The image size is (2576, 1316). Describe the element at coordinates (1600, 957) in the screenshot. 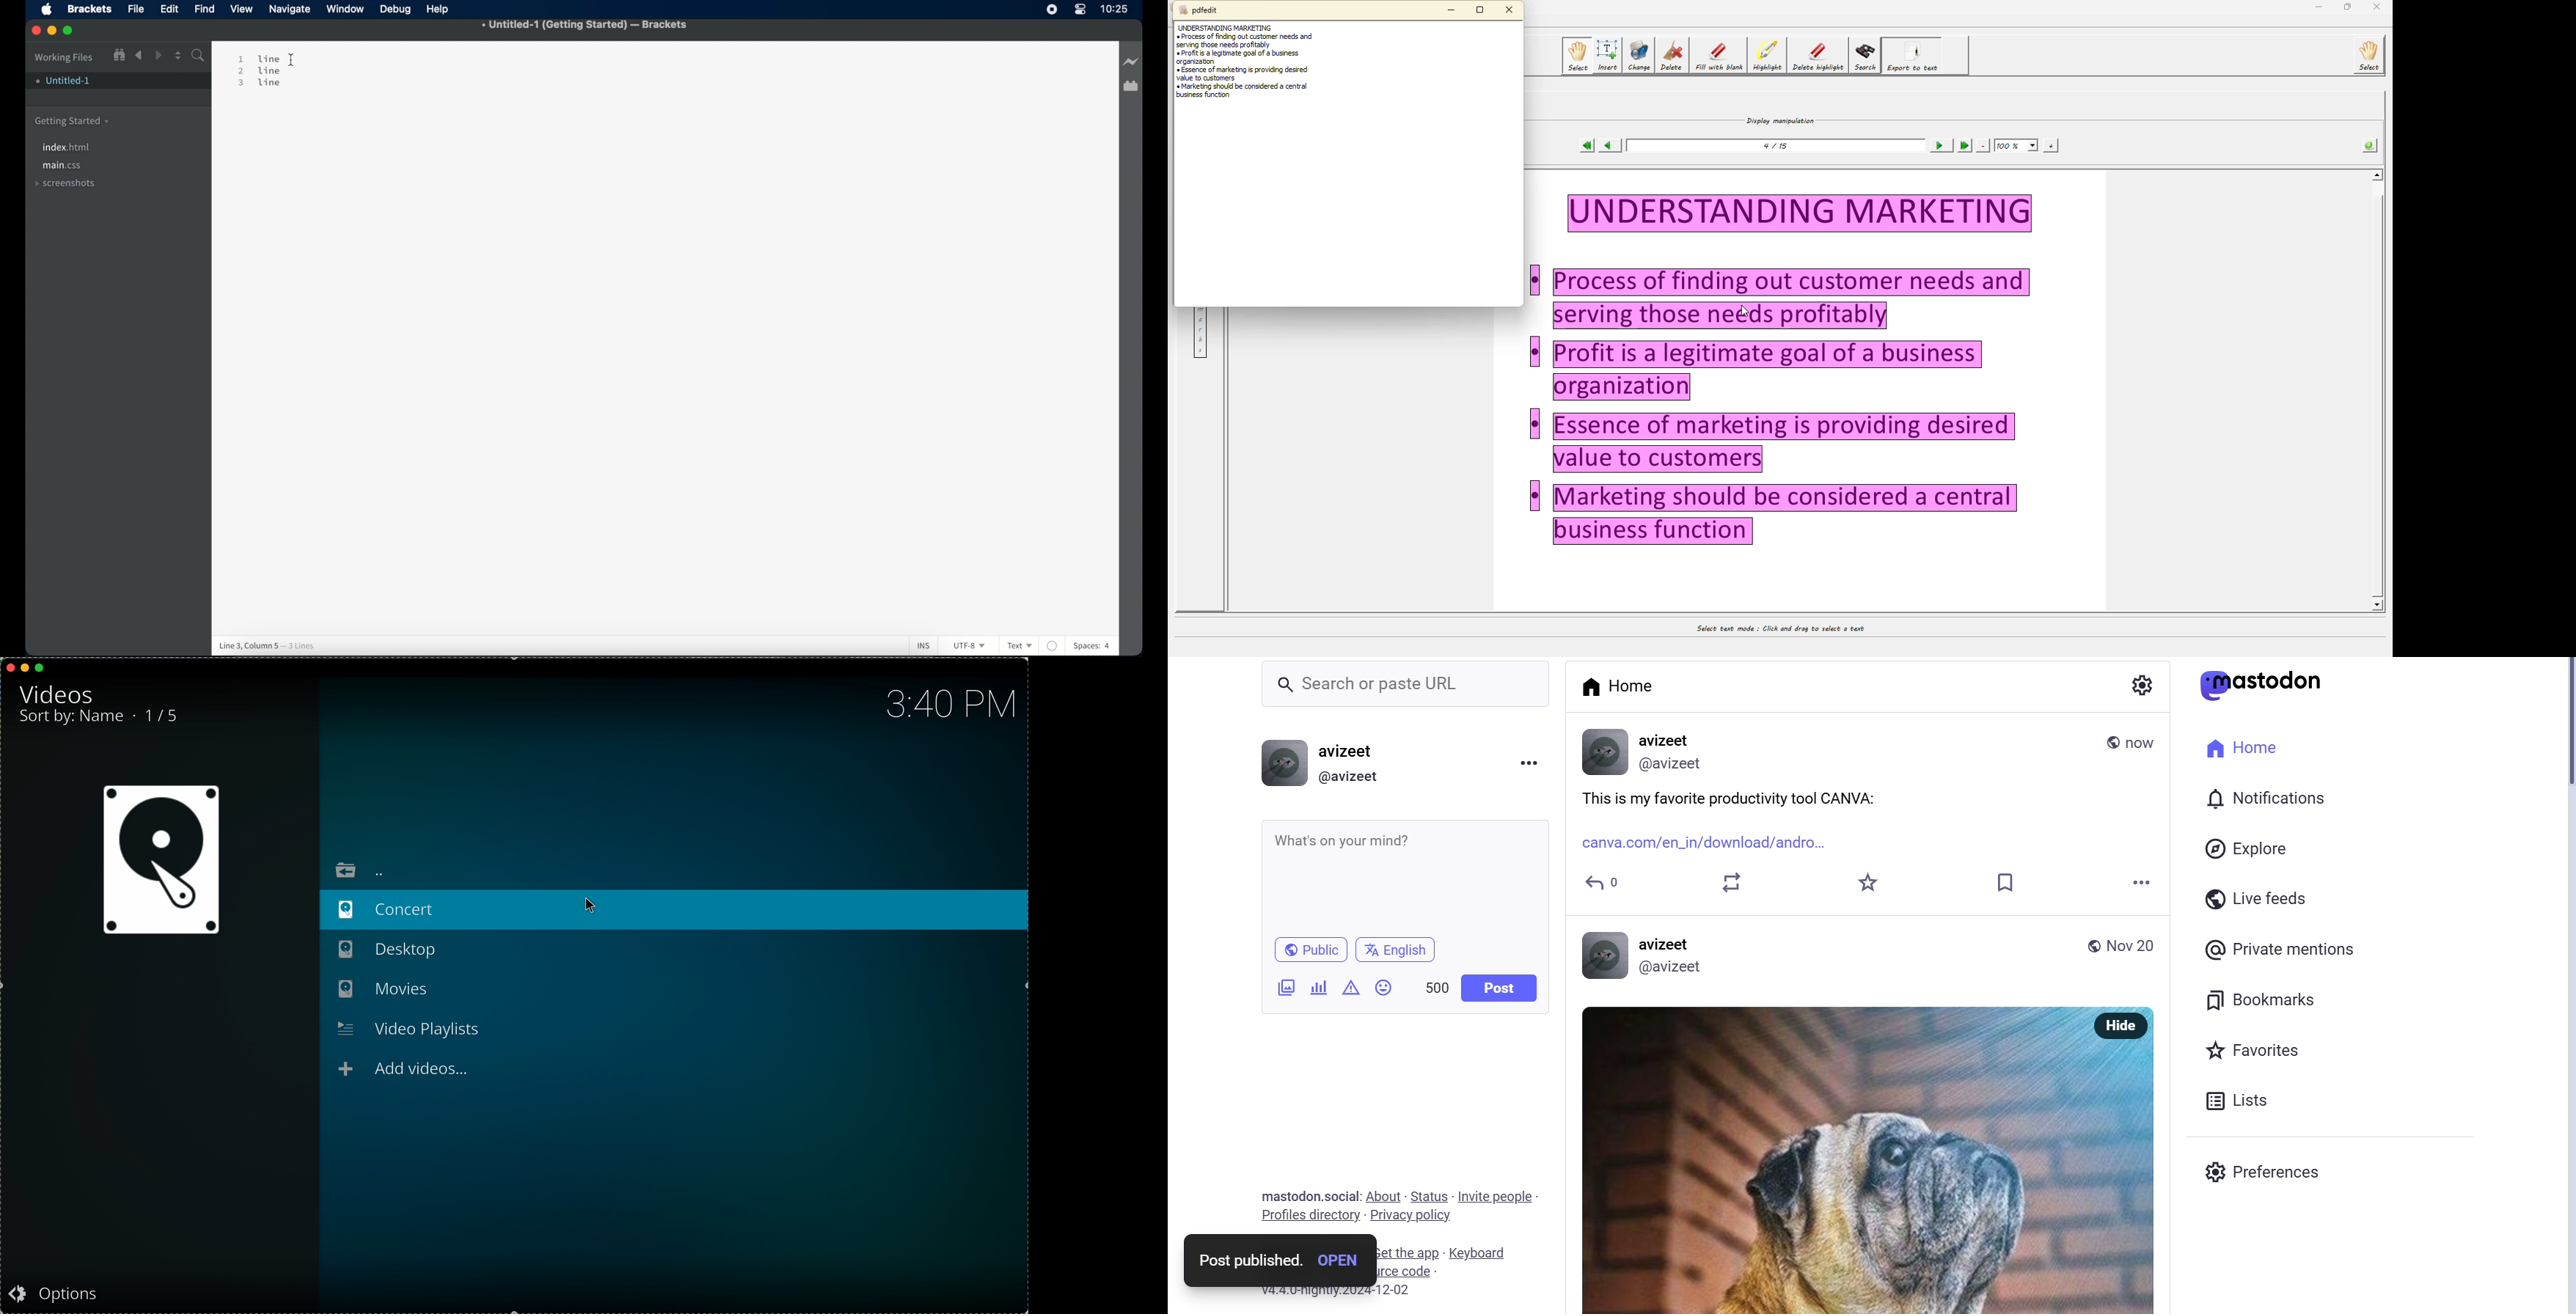

I see `profile picture` at that location.